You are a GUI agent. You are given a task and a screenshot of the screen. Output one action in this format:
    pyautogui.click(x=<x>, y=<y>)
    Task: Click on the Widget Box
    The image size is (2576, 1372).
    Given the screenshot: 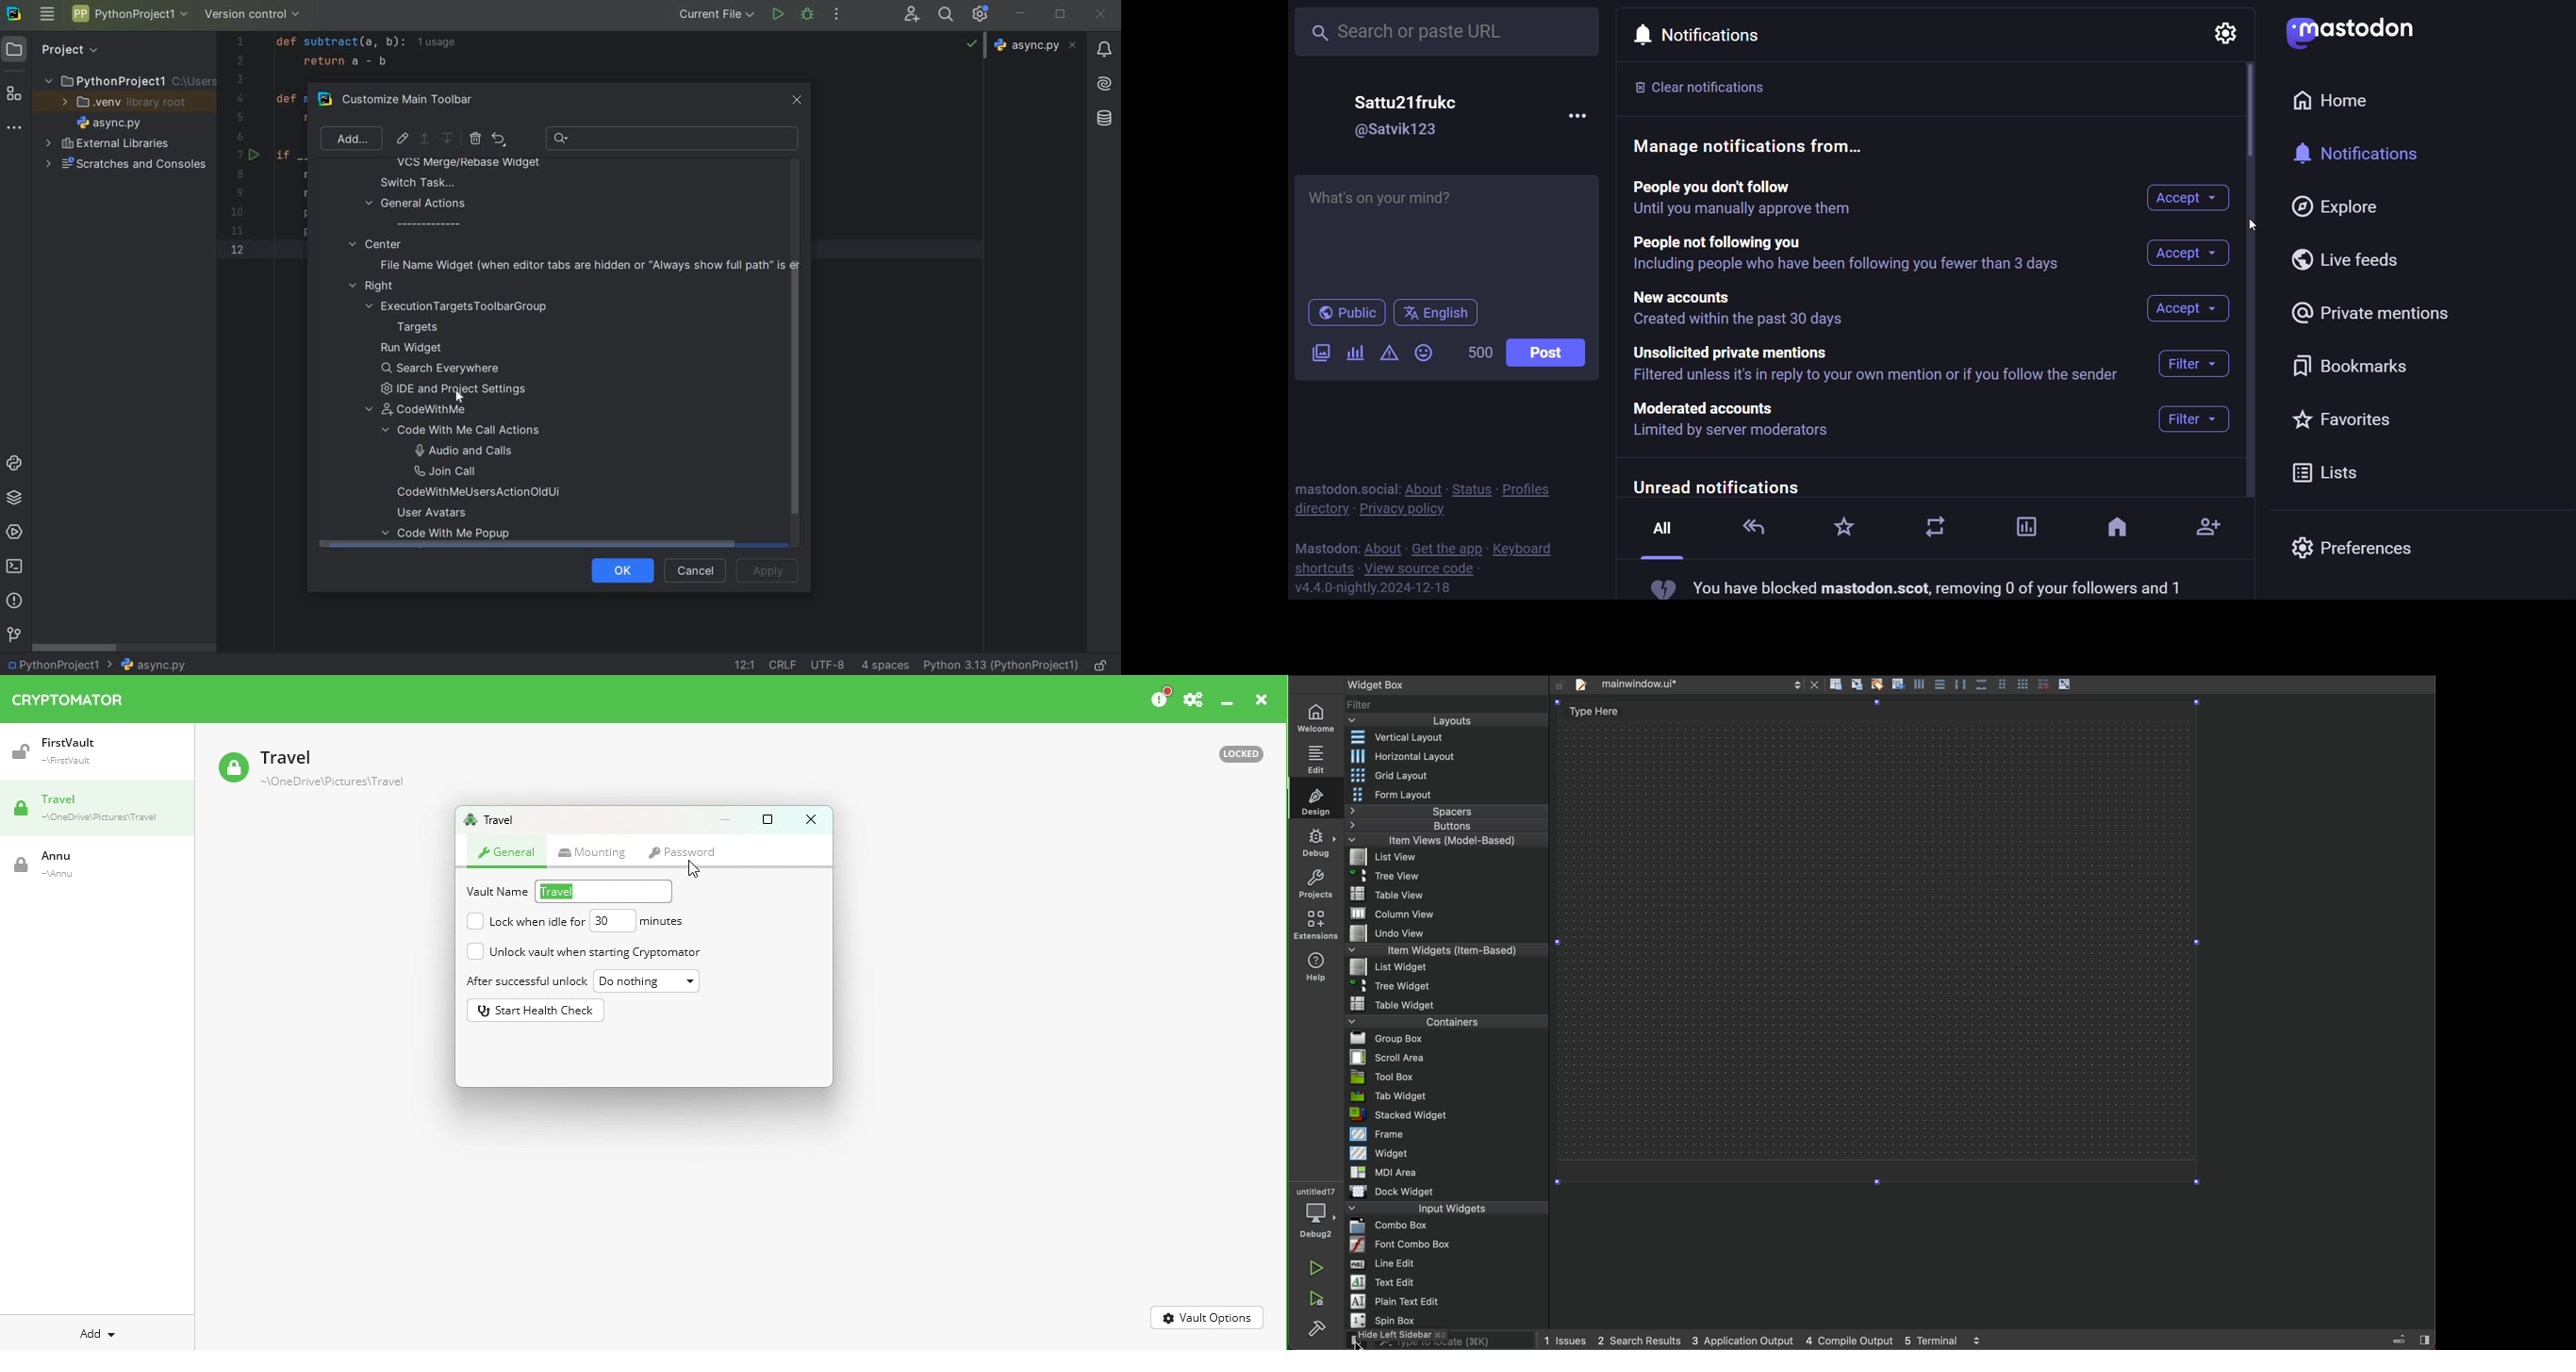 What is the action you would take?
    pyautogui.click(x=1412, y=686)
    